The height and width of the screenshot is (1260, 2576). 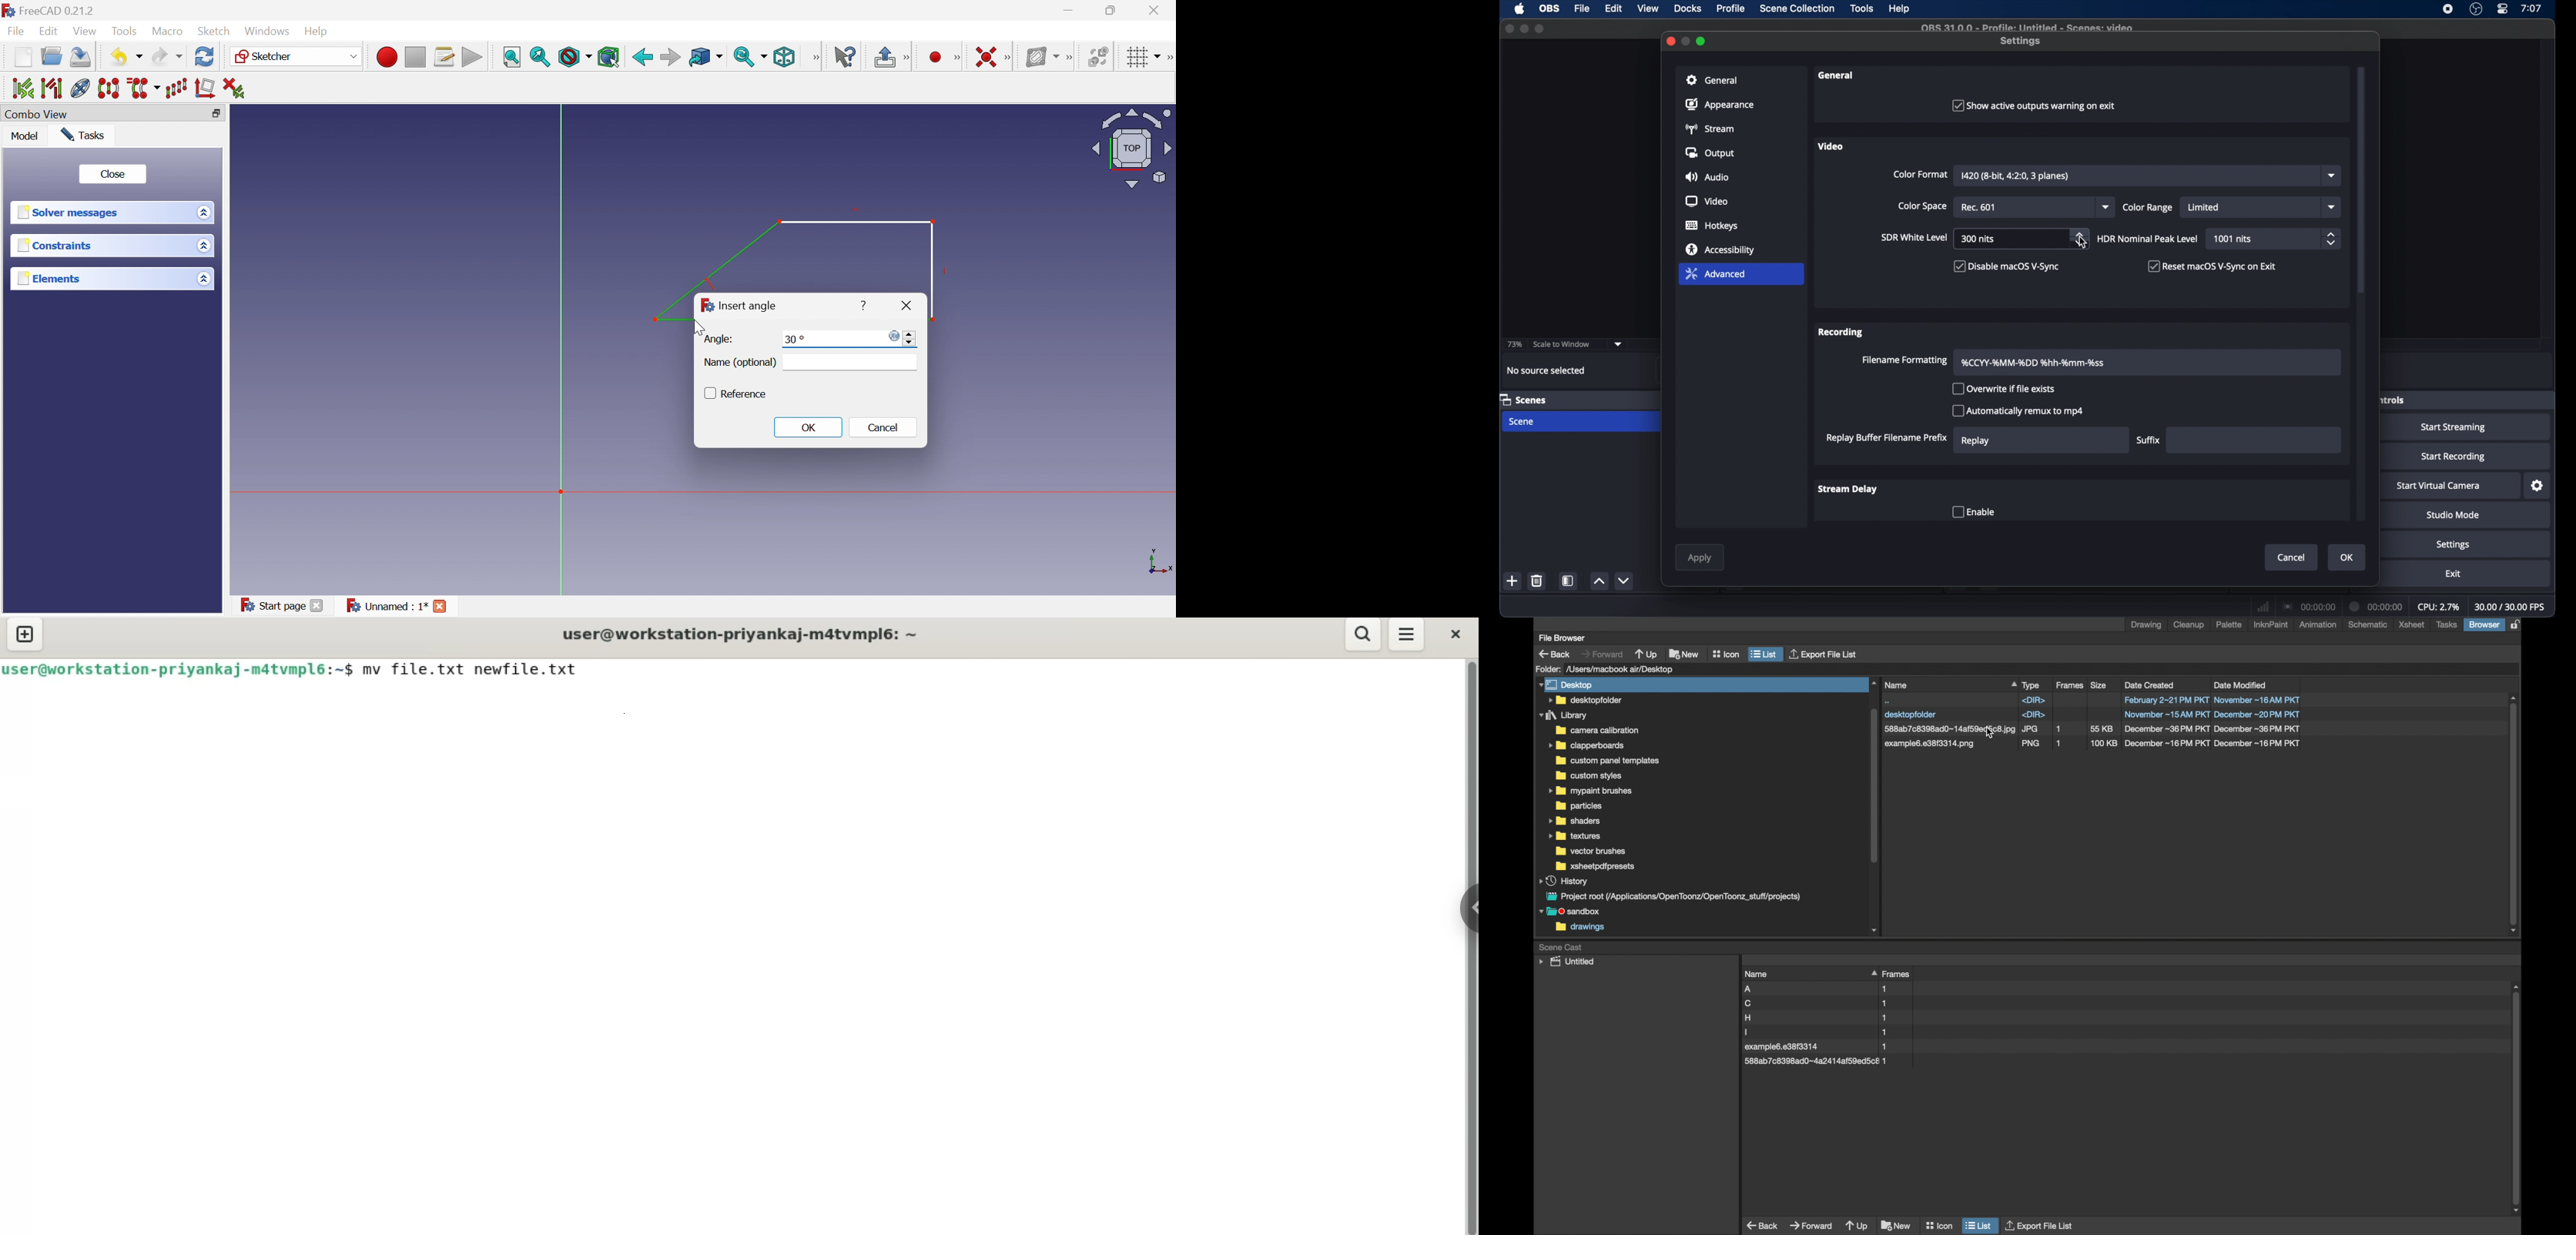 What do you see at coordinates (1685, 41) in the screenshot?
I see `minimize` at bounding box center [1685, 41].